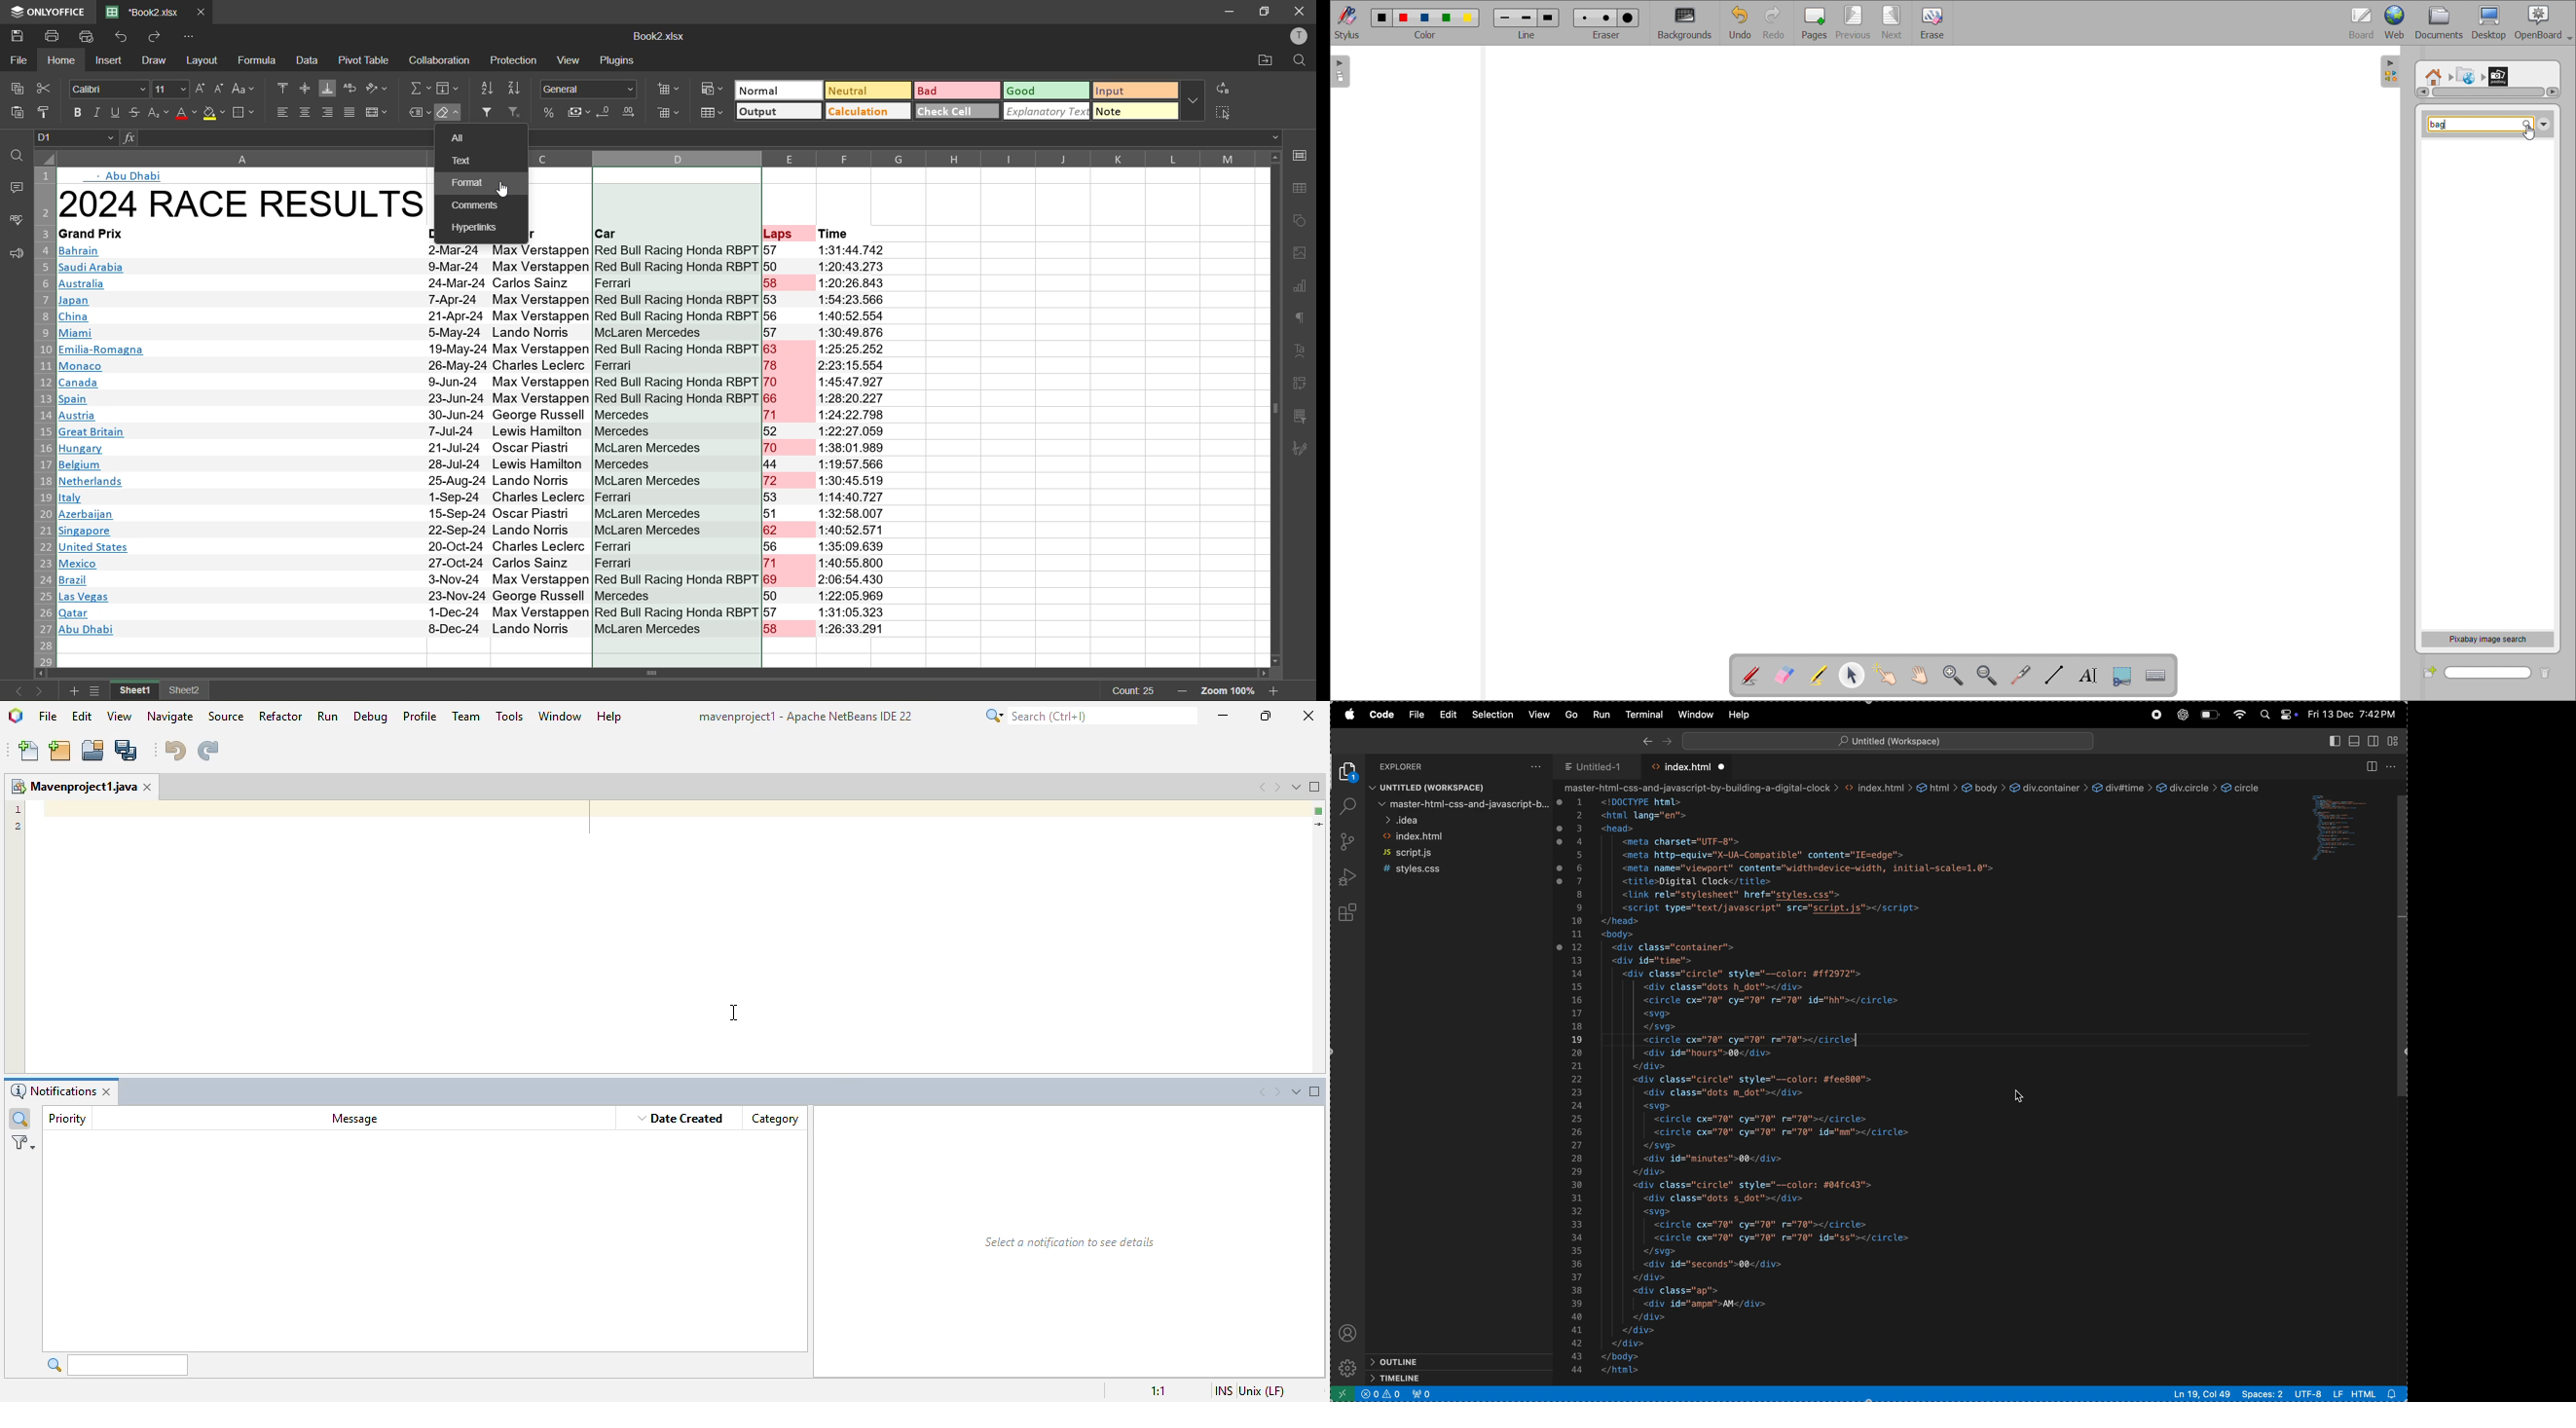  Describe the element at coordinates (365, 60) in the screenshot. I see `pivot table` at that location.